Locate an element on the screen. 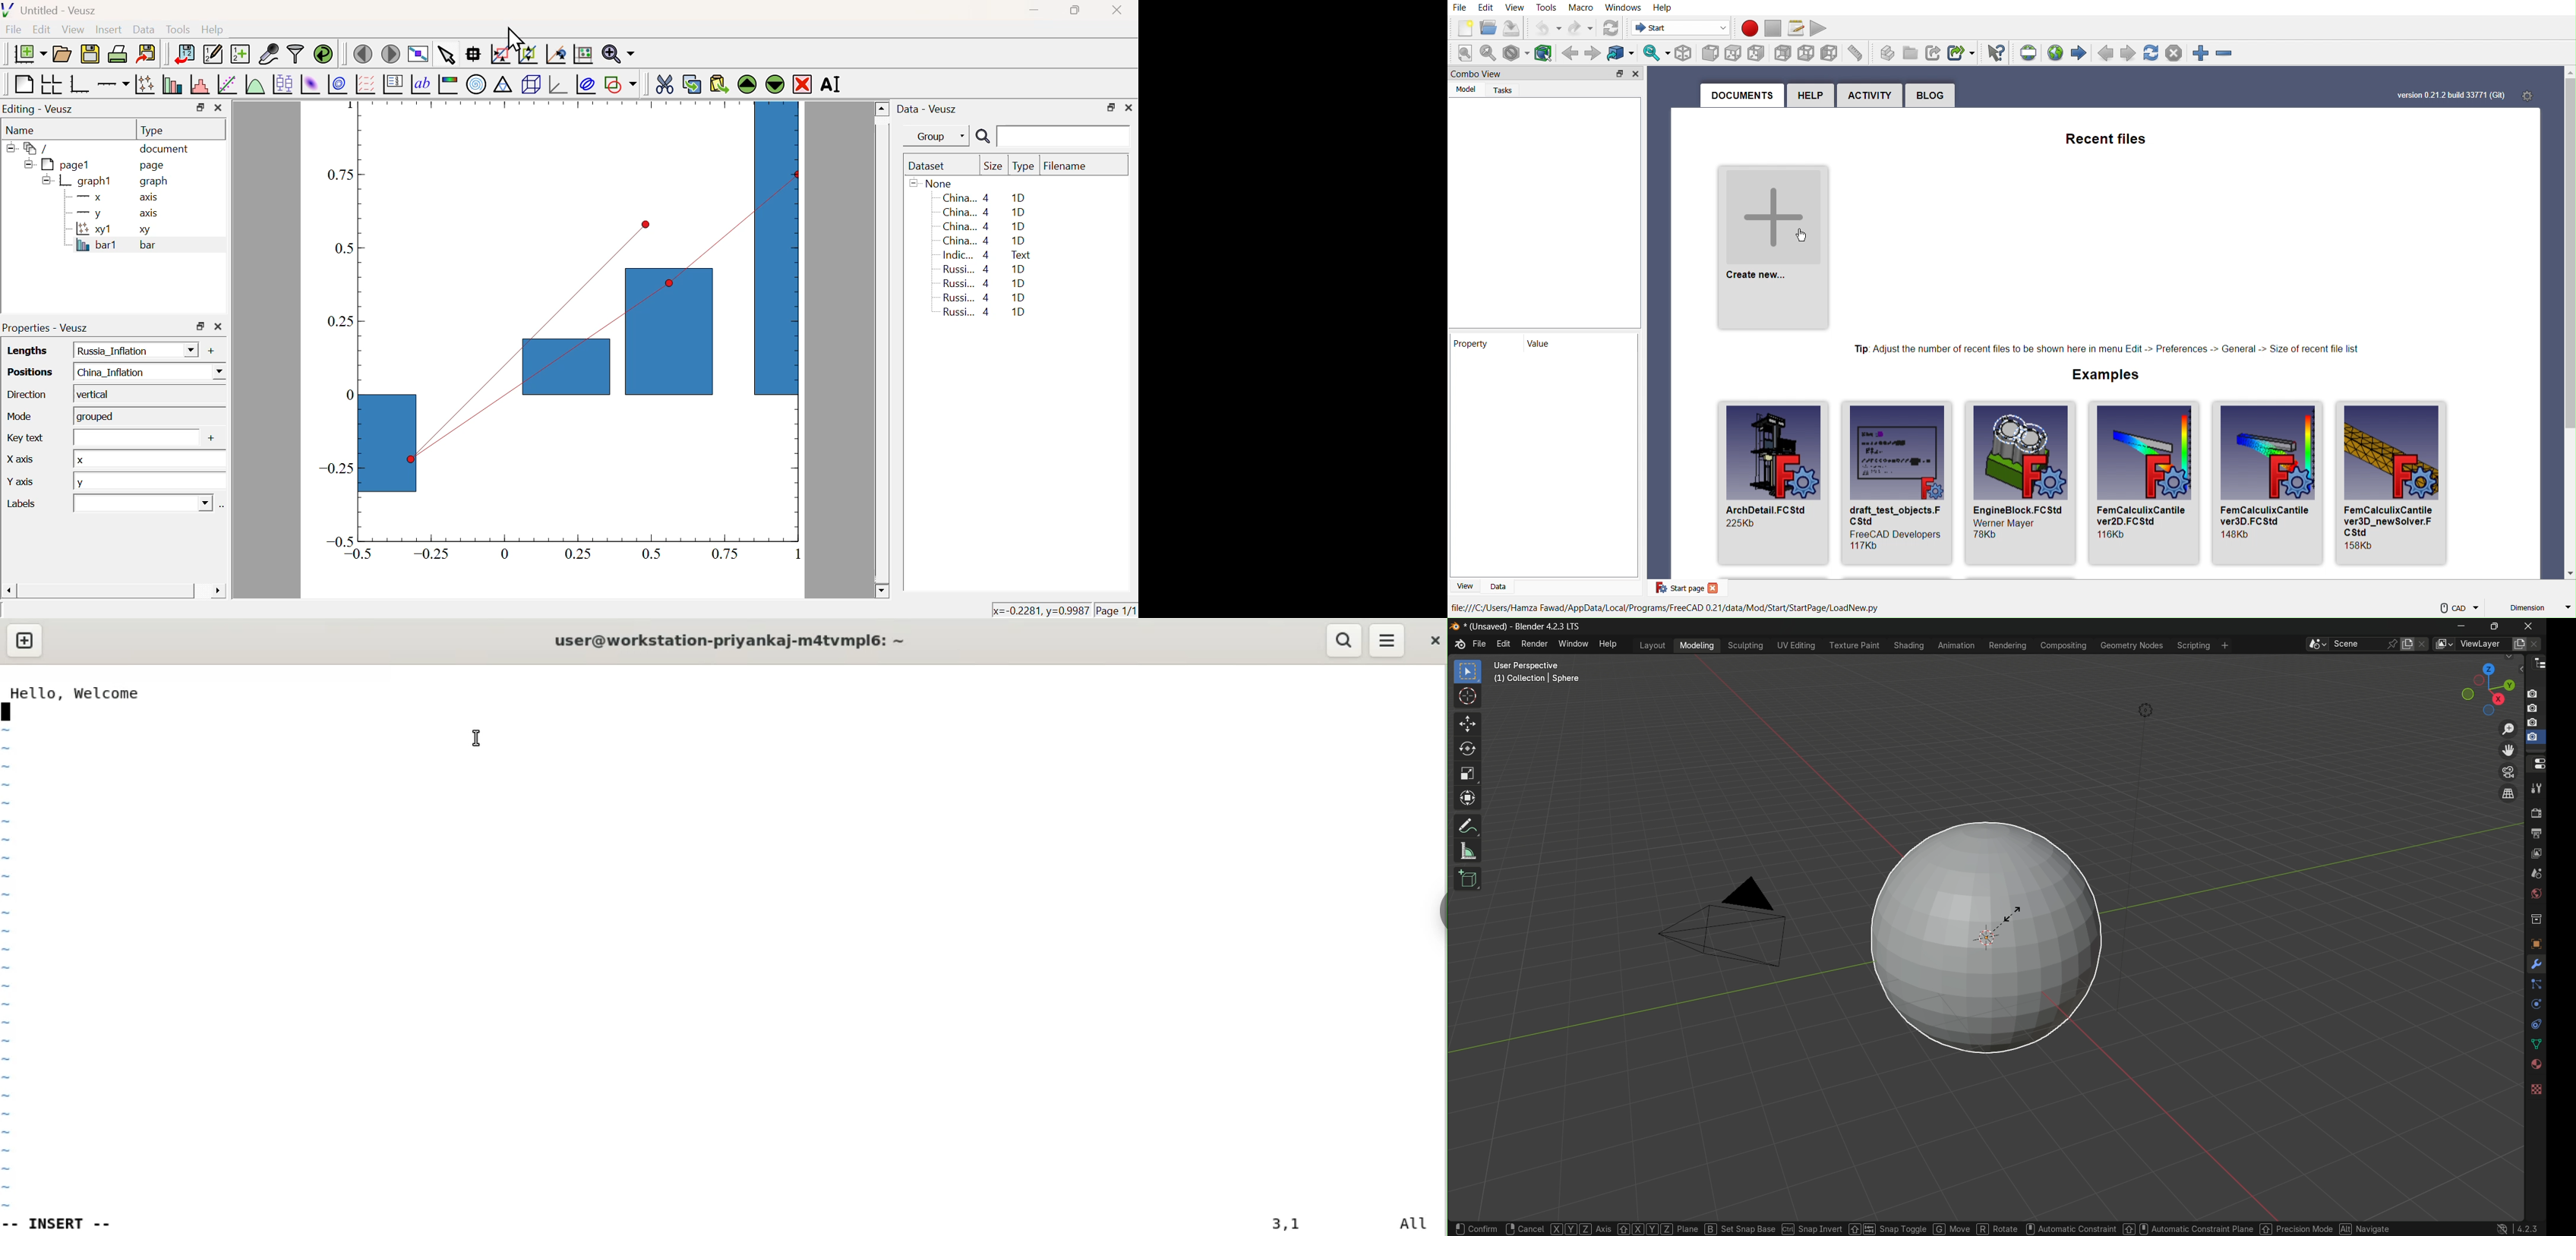 This screenshot has height=1260, width=2576. Undo is located at coordinates (1548, 28).